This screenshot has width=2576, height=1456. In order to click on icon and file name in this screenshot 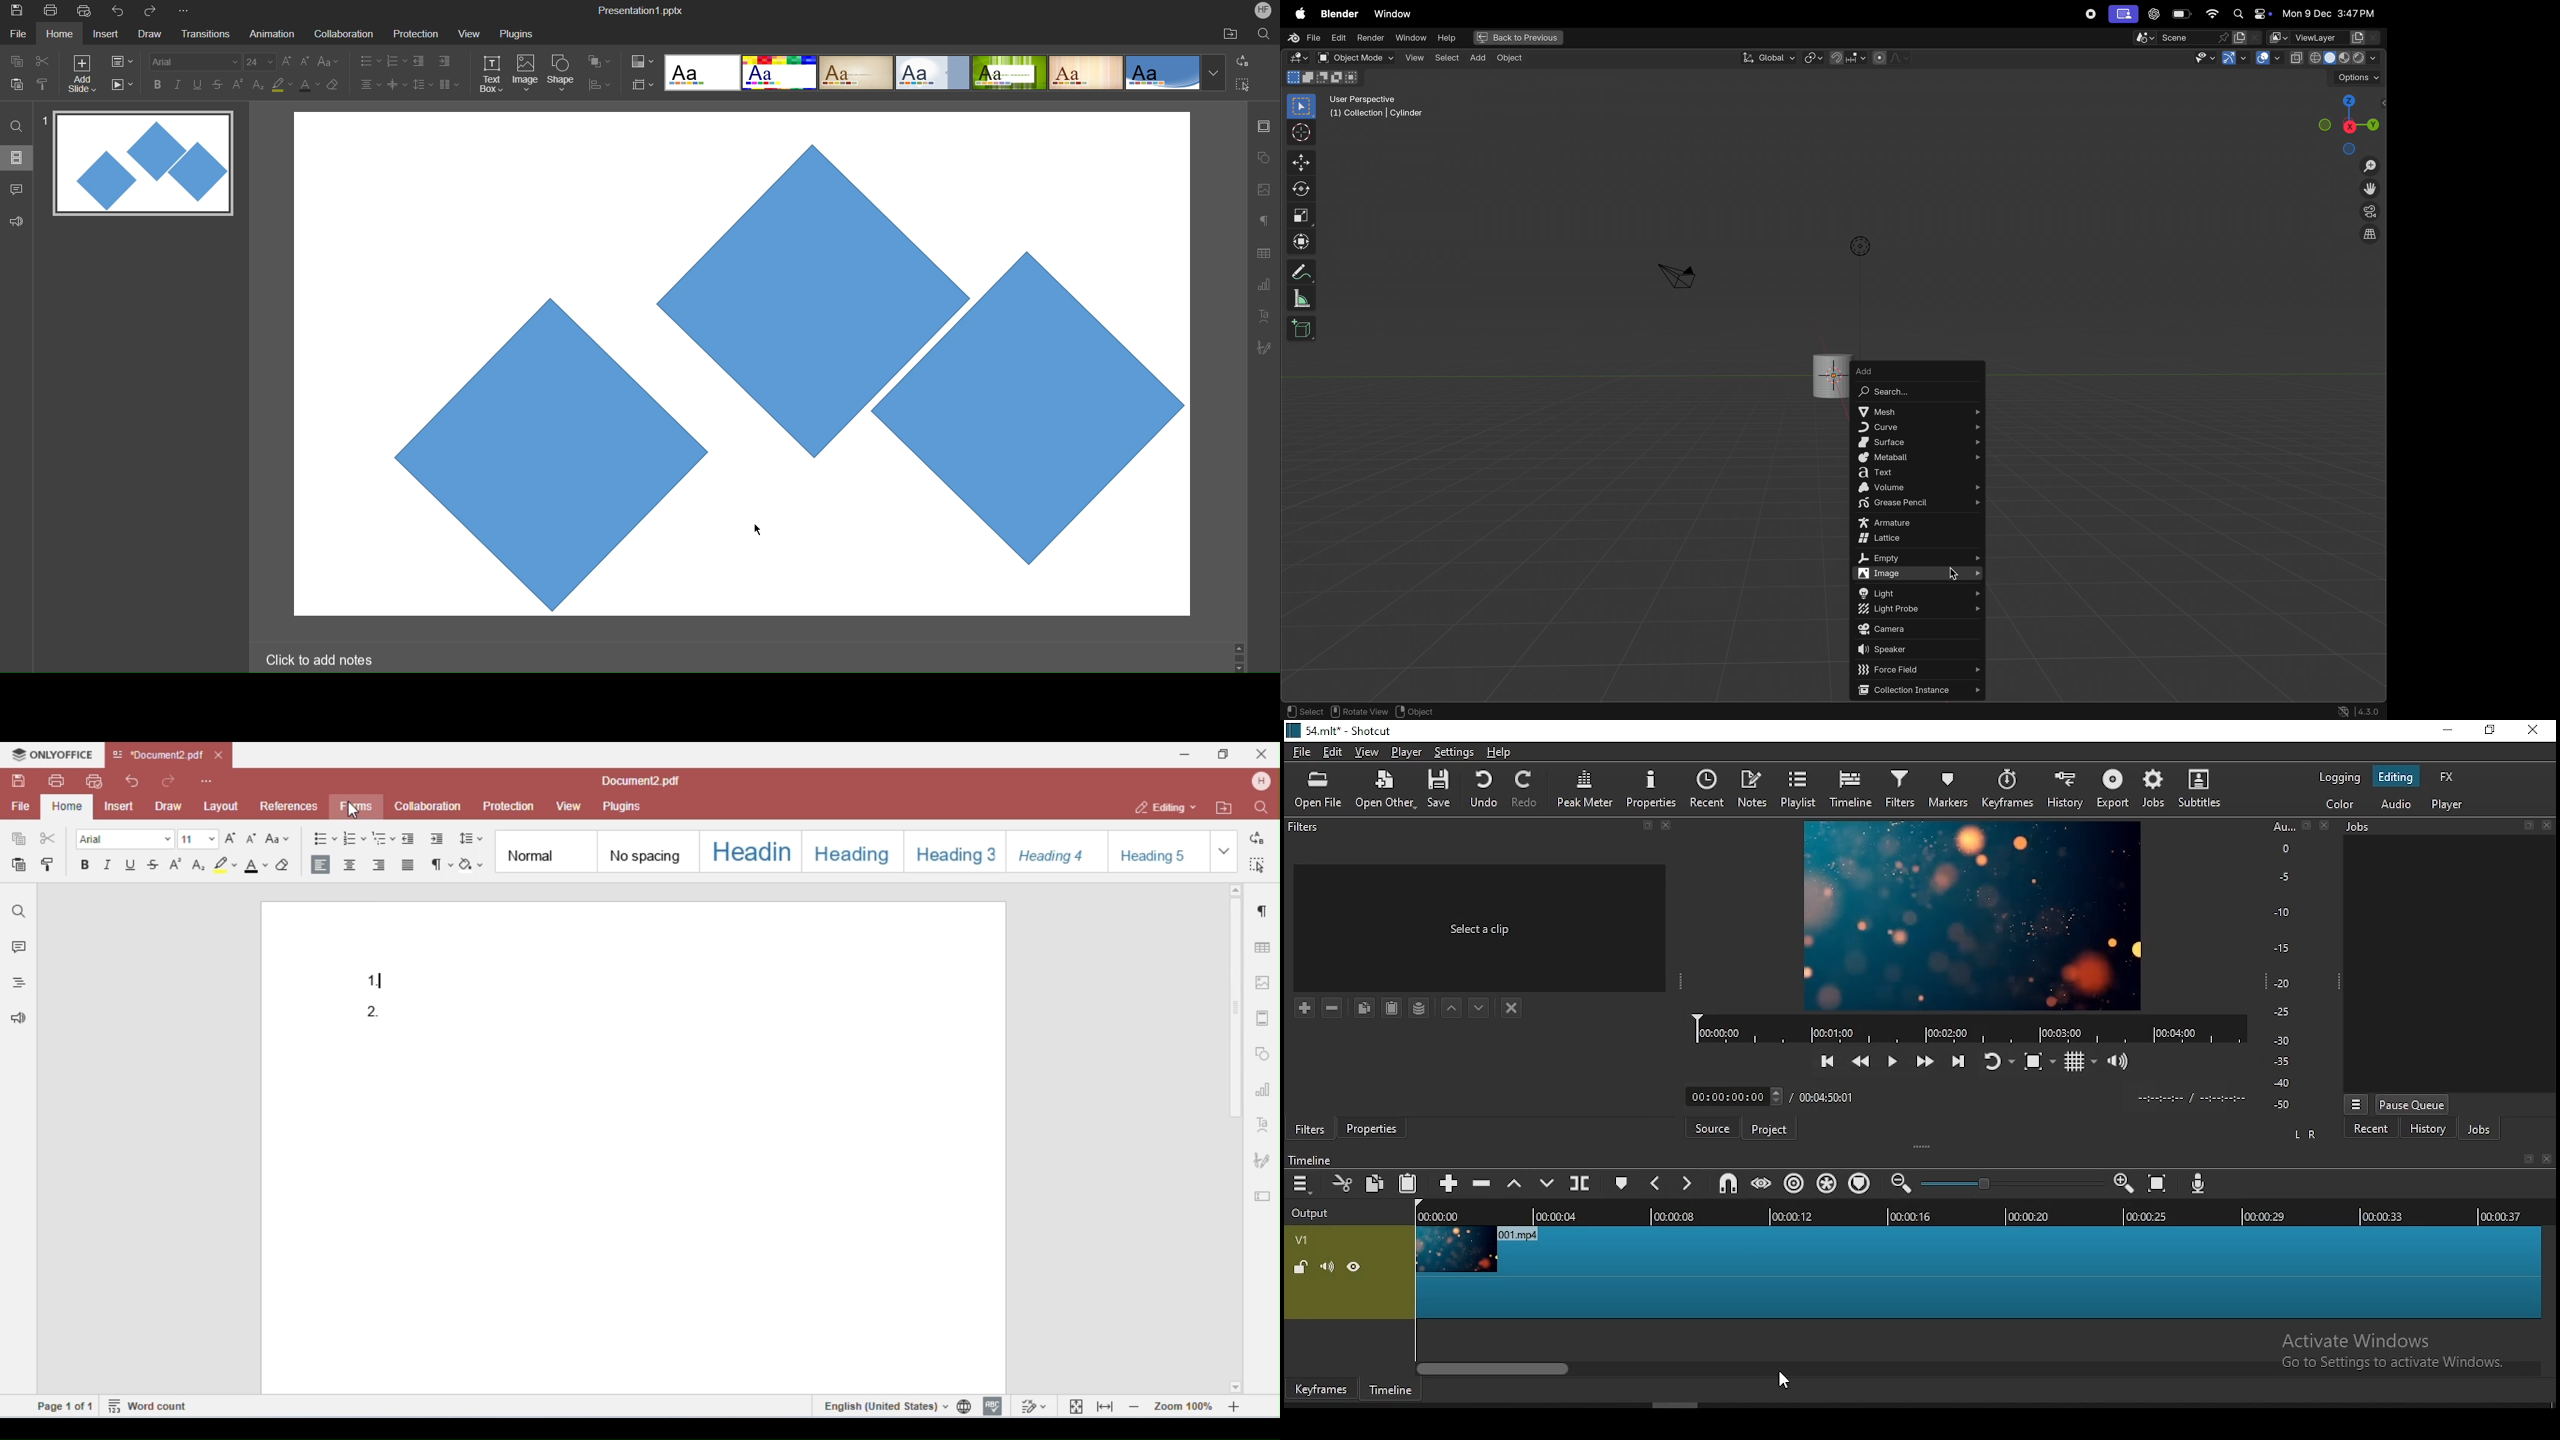, I will do `click(1342, 729)`.